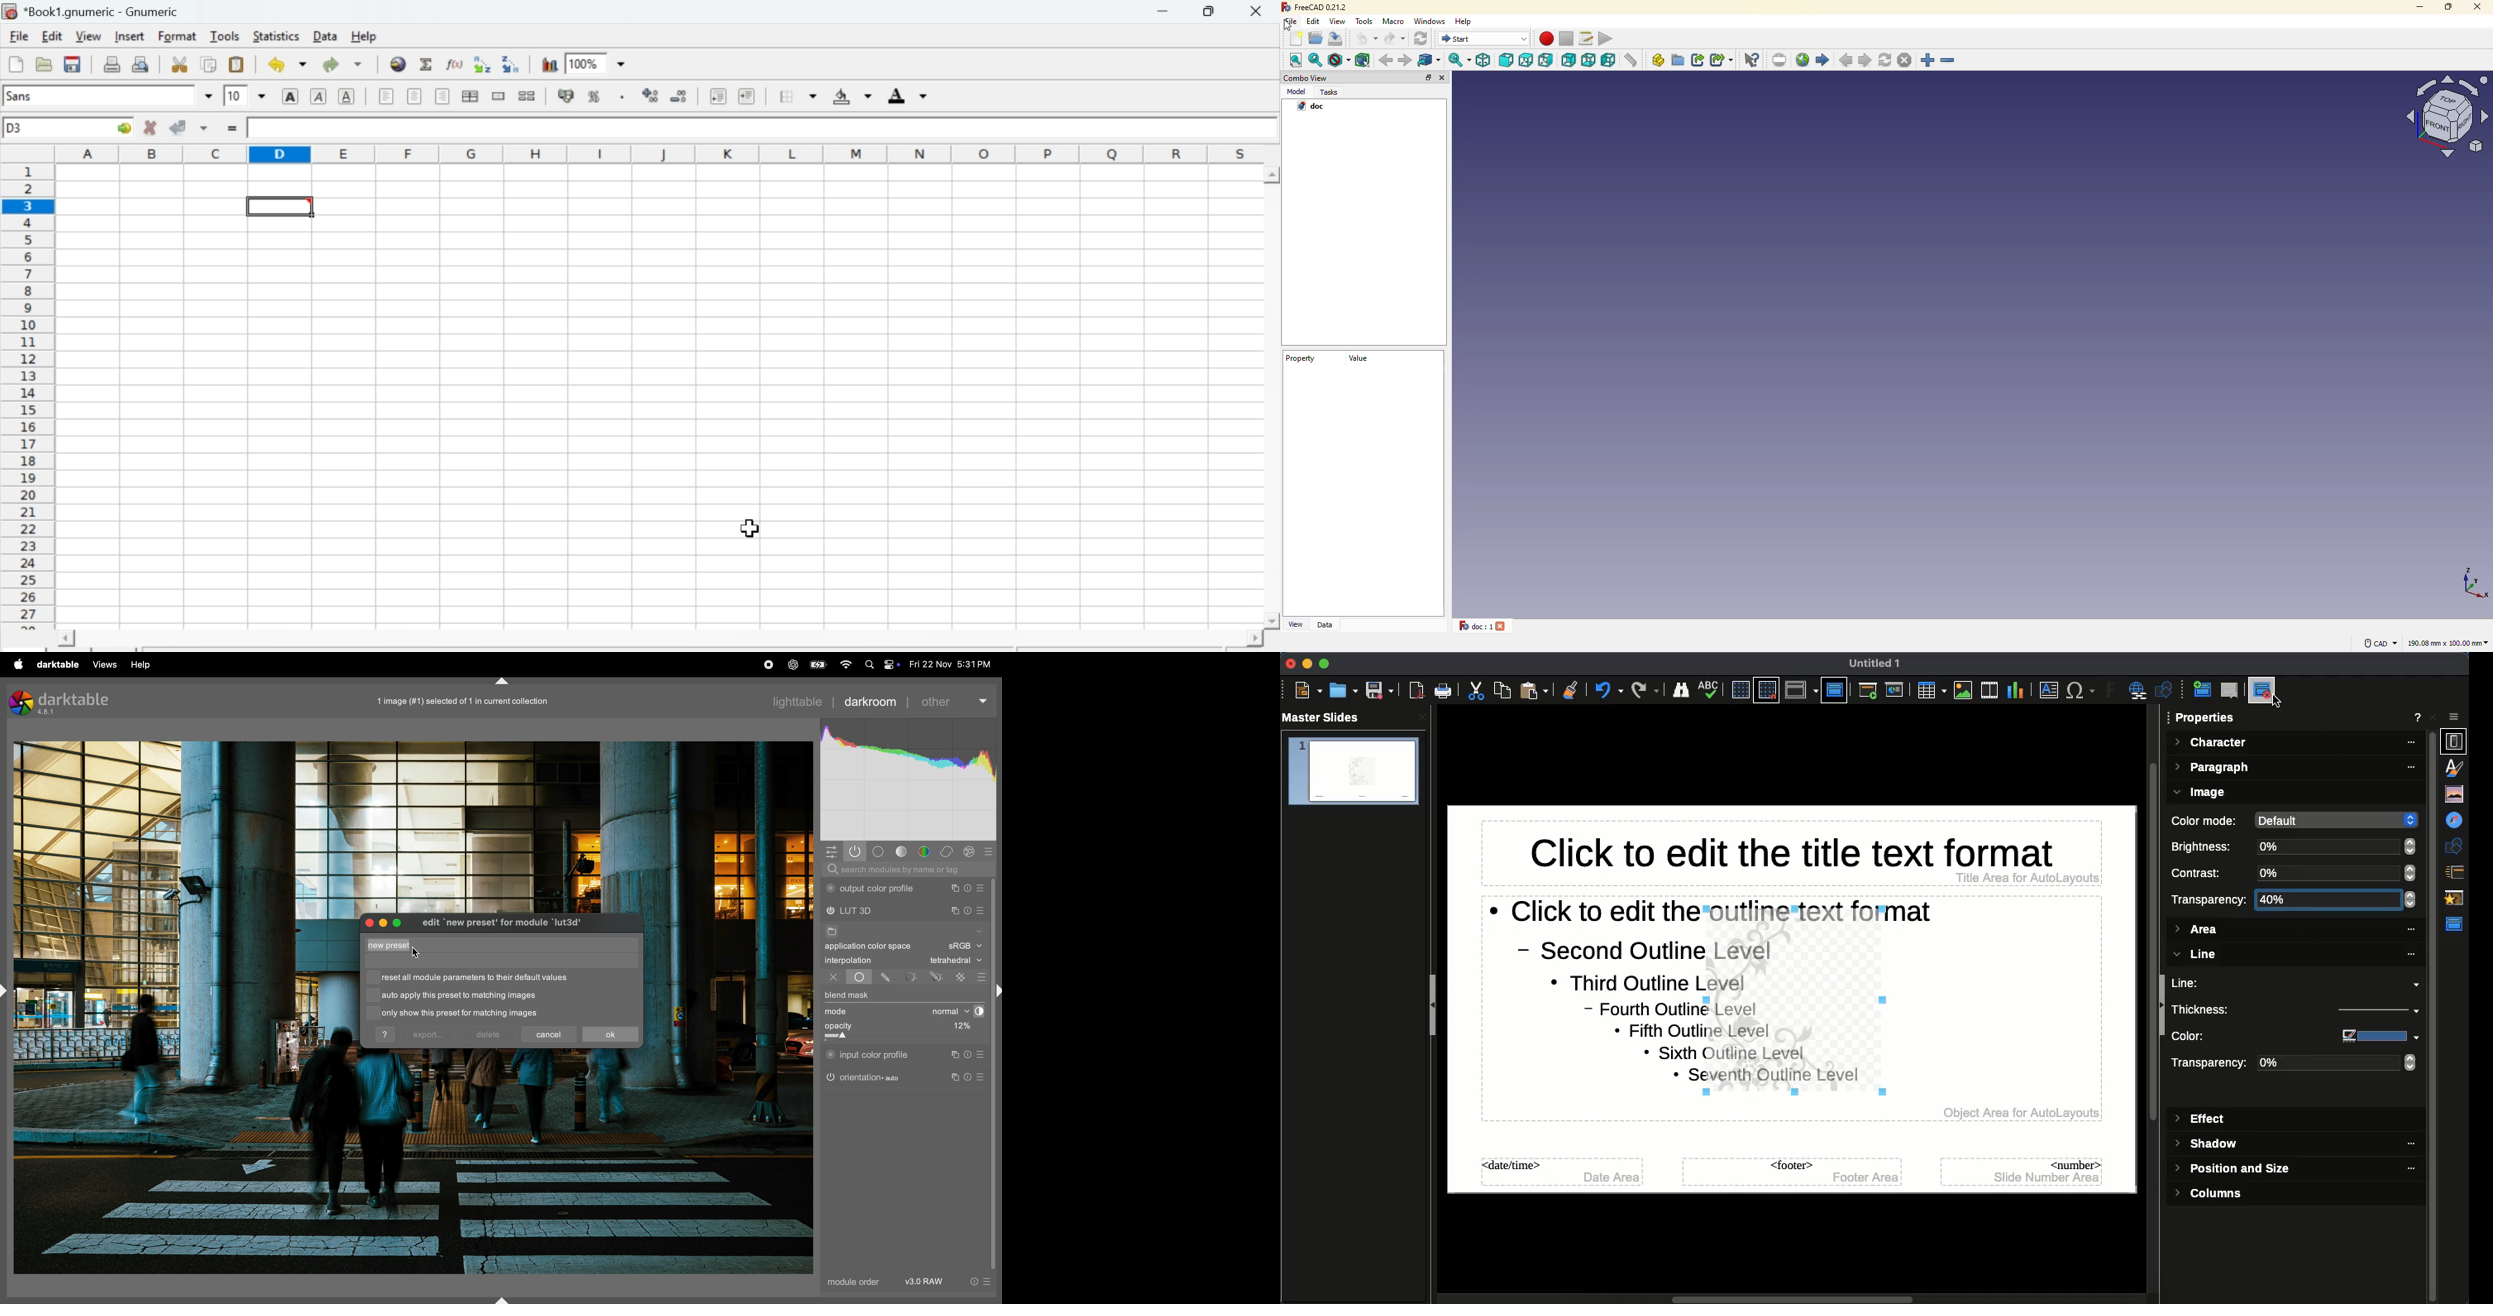 This screenshot has height=1316, width=2520. What do you see at coordinates (1709, 688) in the screenshot?
I see `Spellcheck` at bounding box center [1709, 688].